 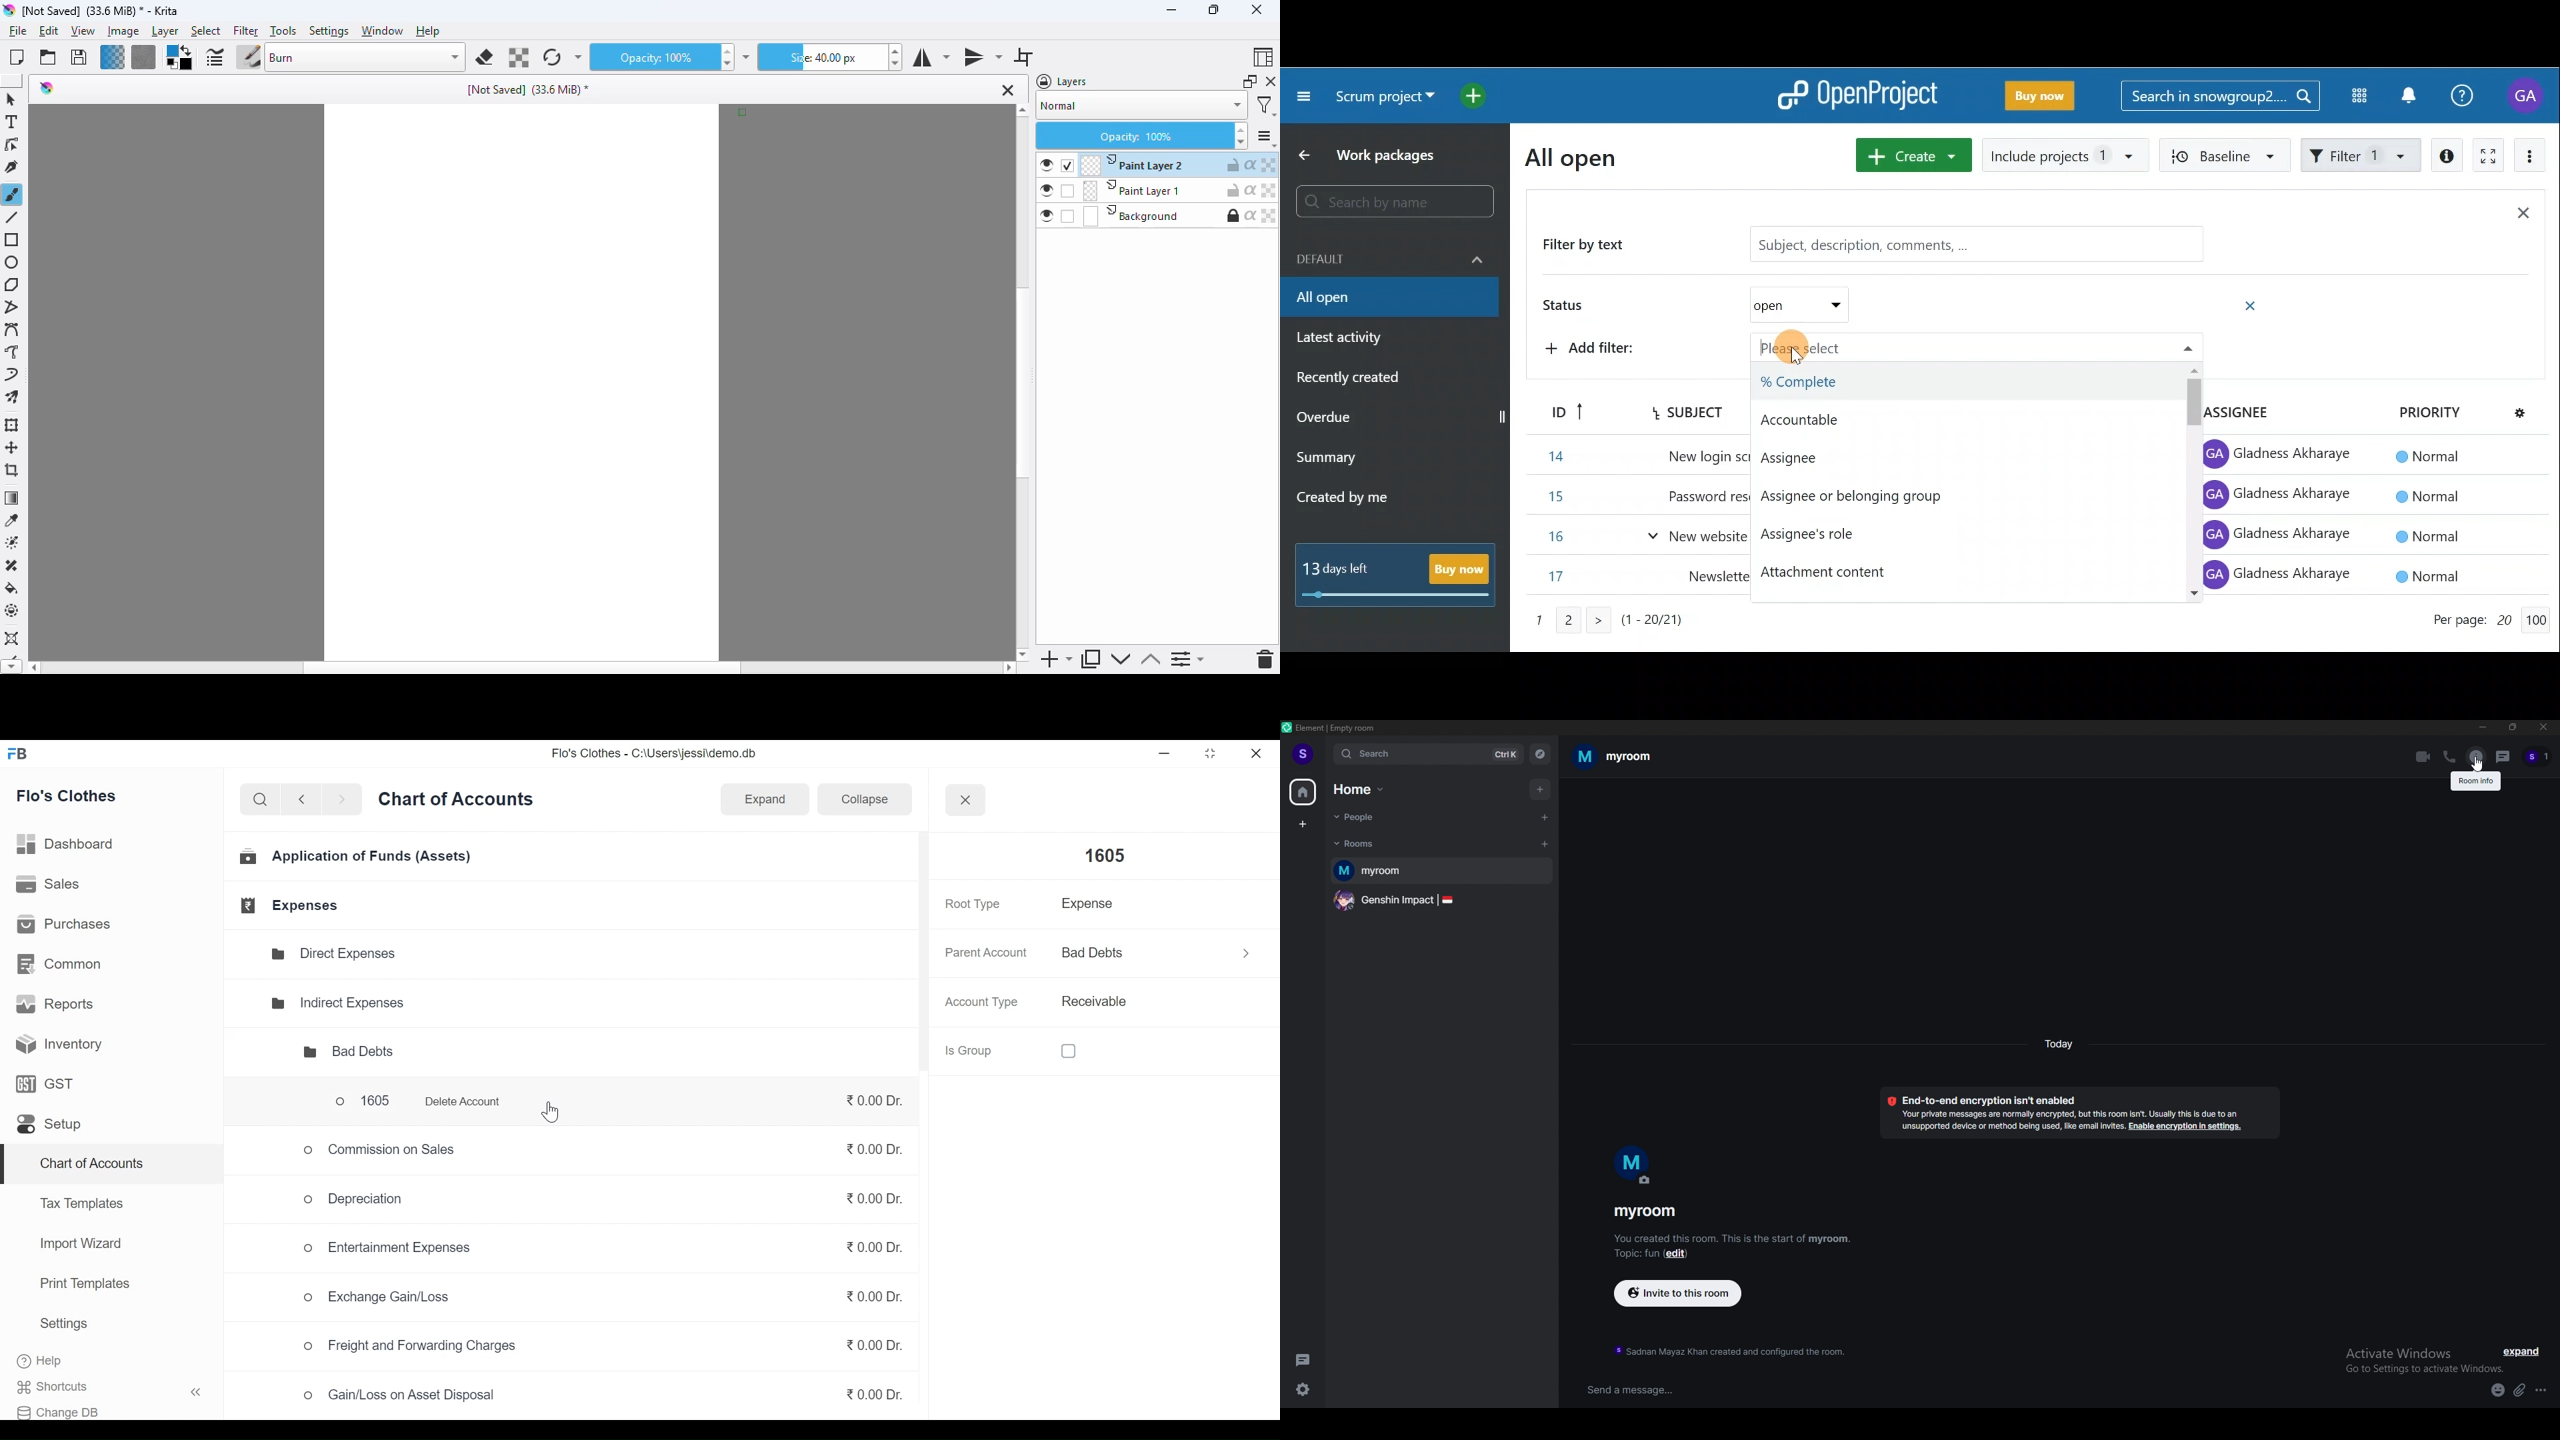 I want to click on draw a gradient, so click(x=12, y=499).